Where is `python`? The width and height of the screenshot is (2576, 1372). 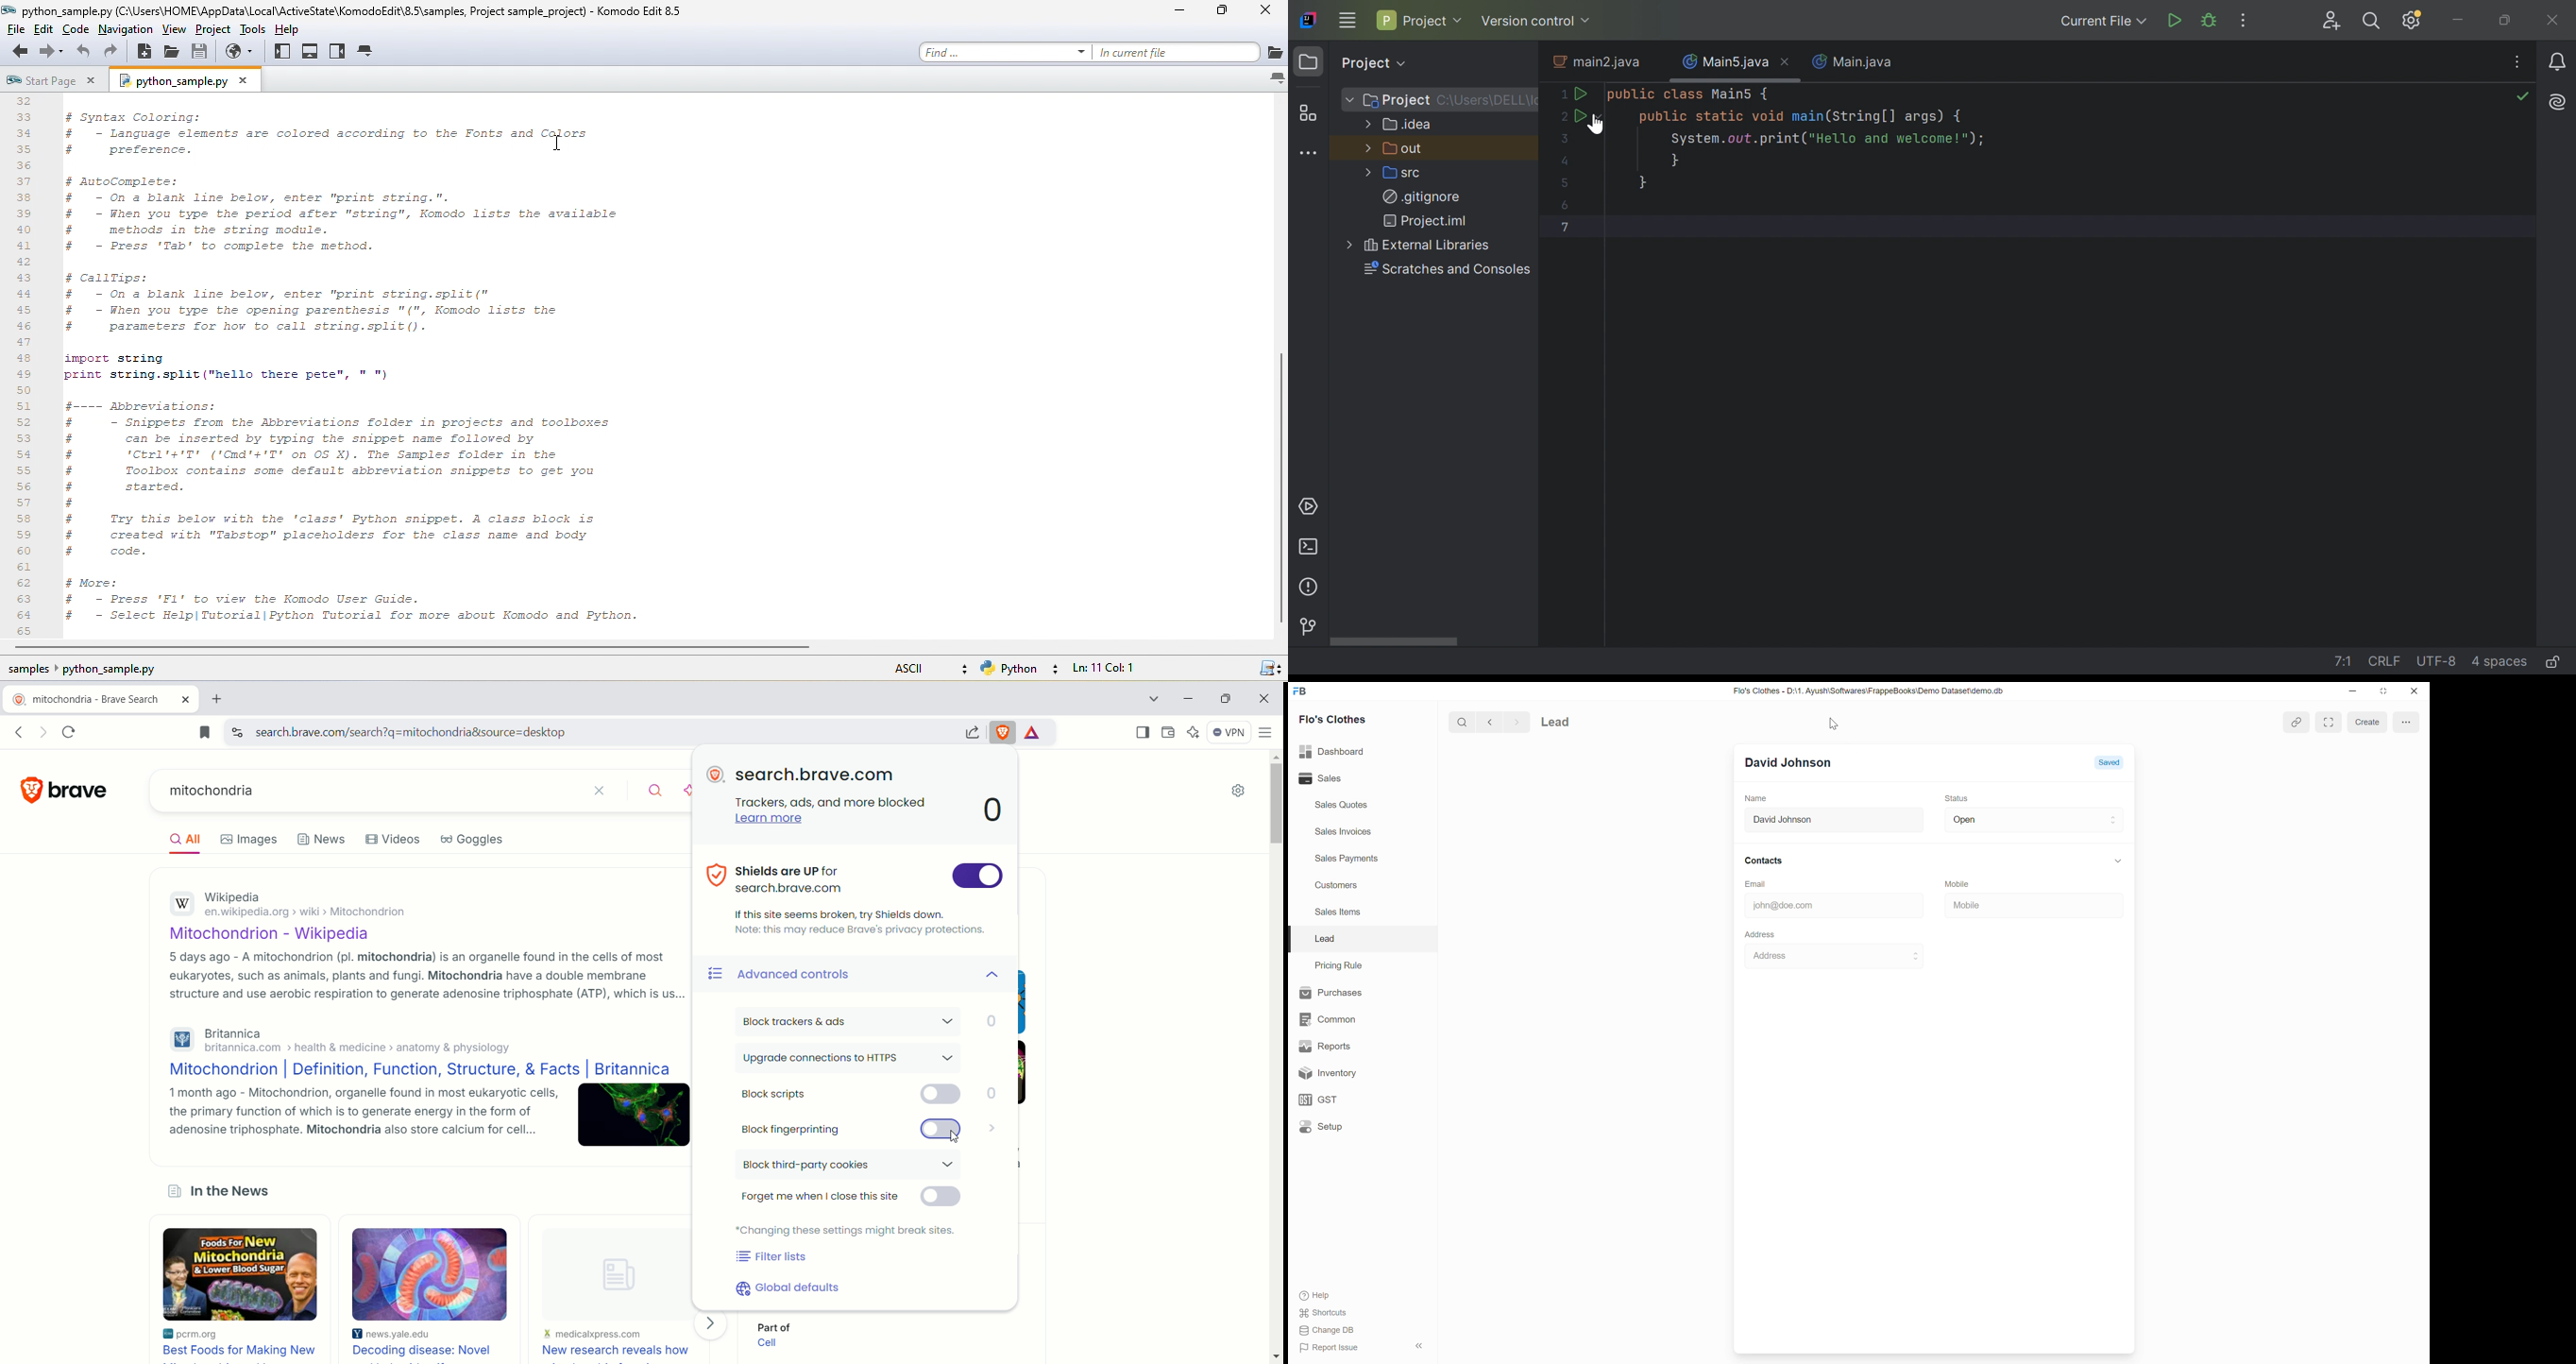 python is located at coordinates (1024, 669).